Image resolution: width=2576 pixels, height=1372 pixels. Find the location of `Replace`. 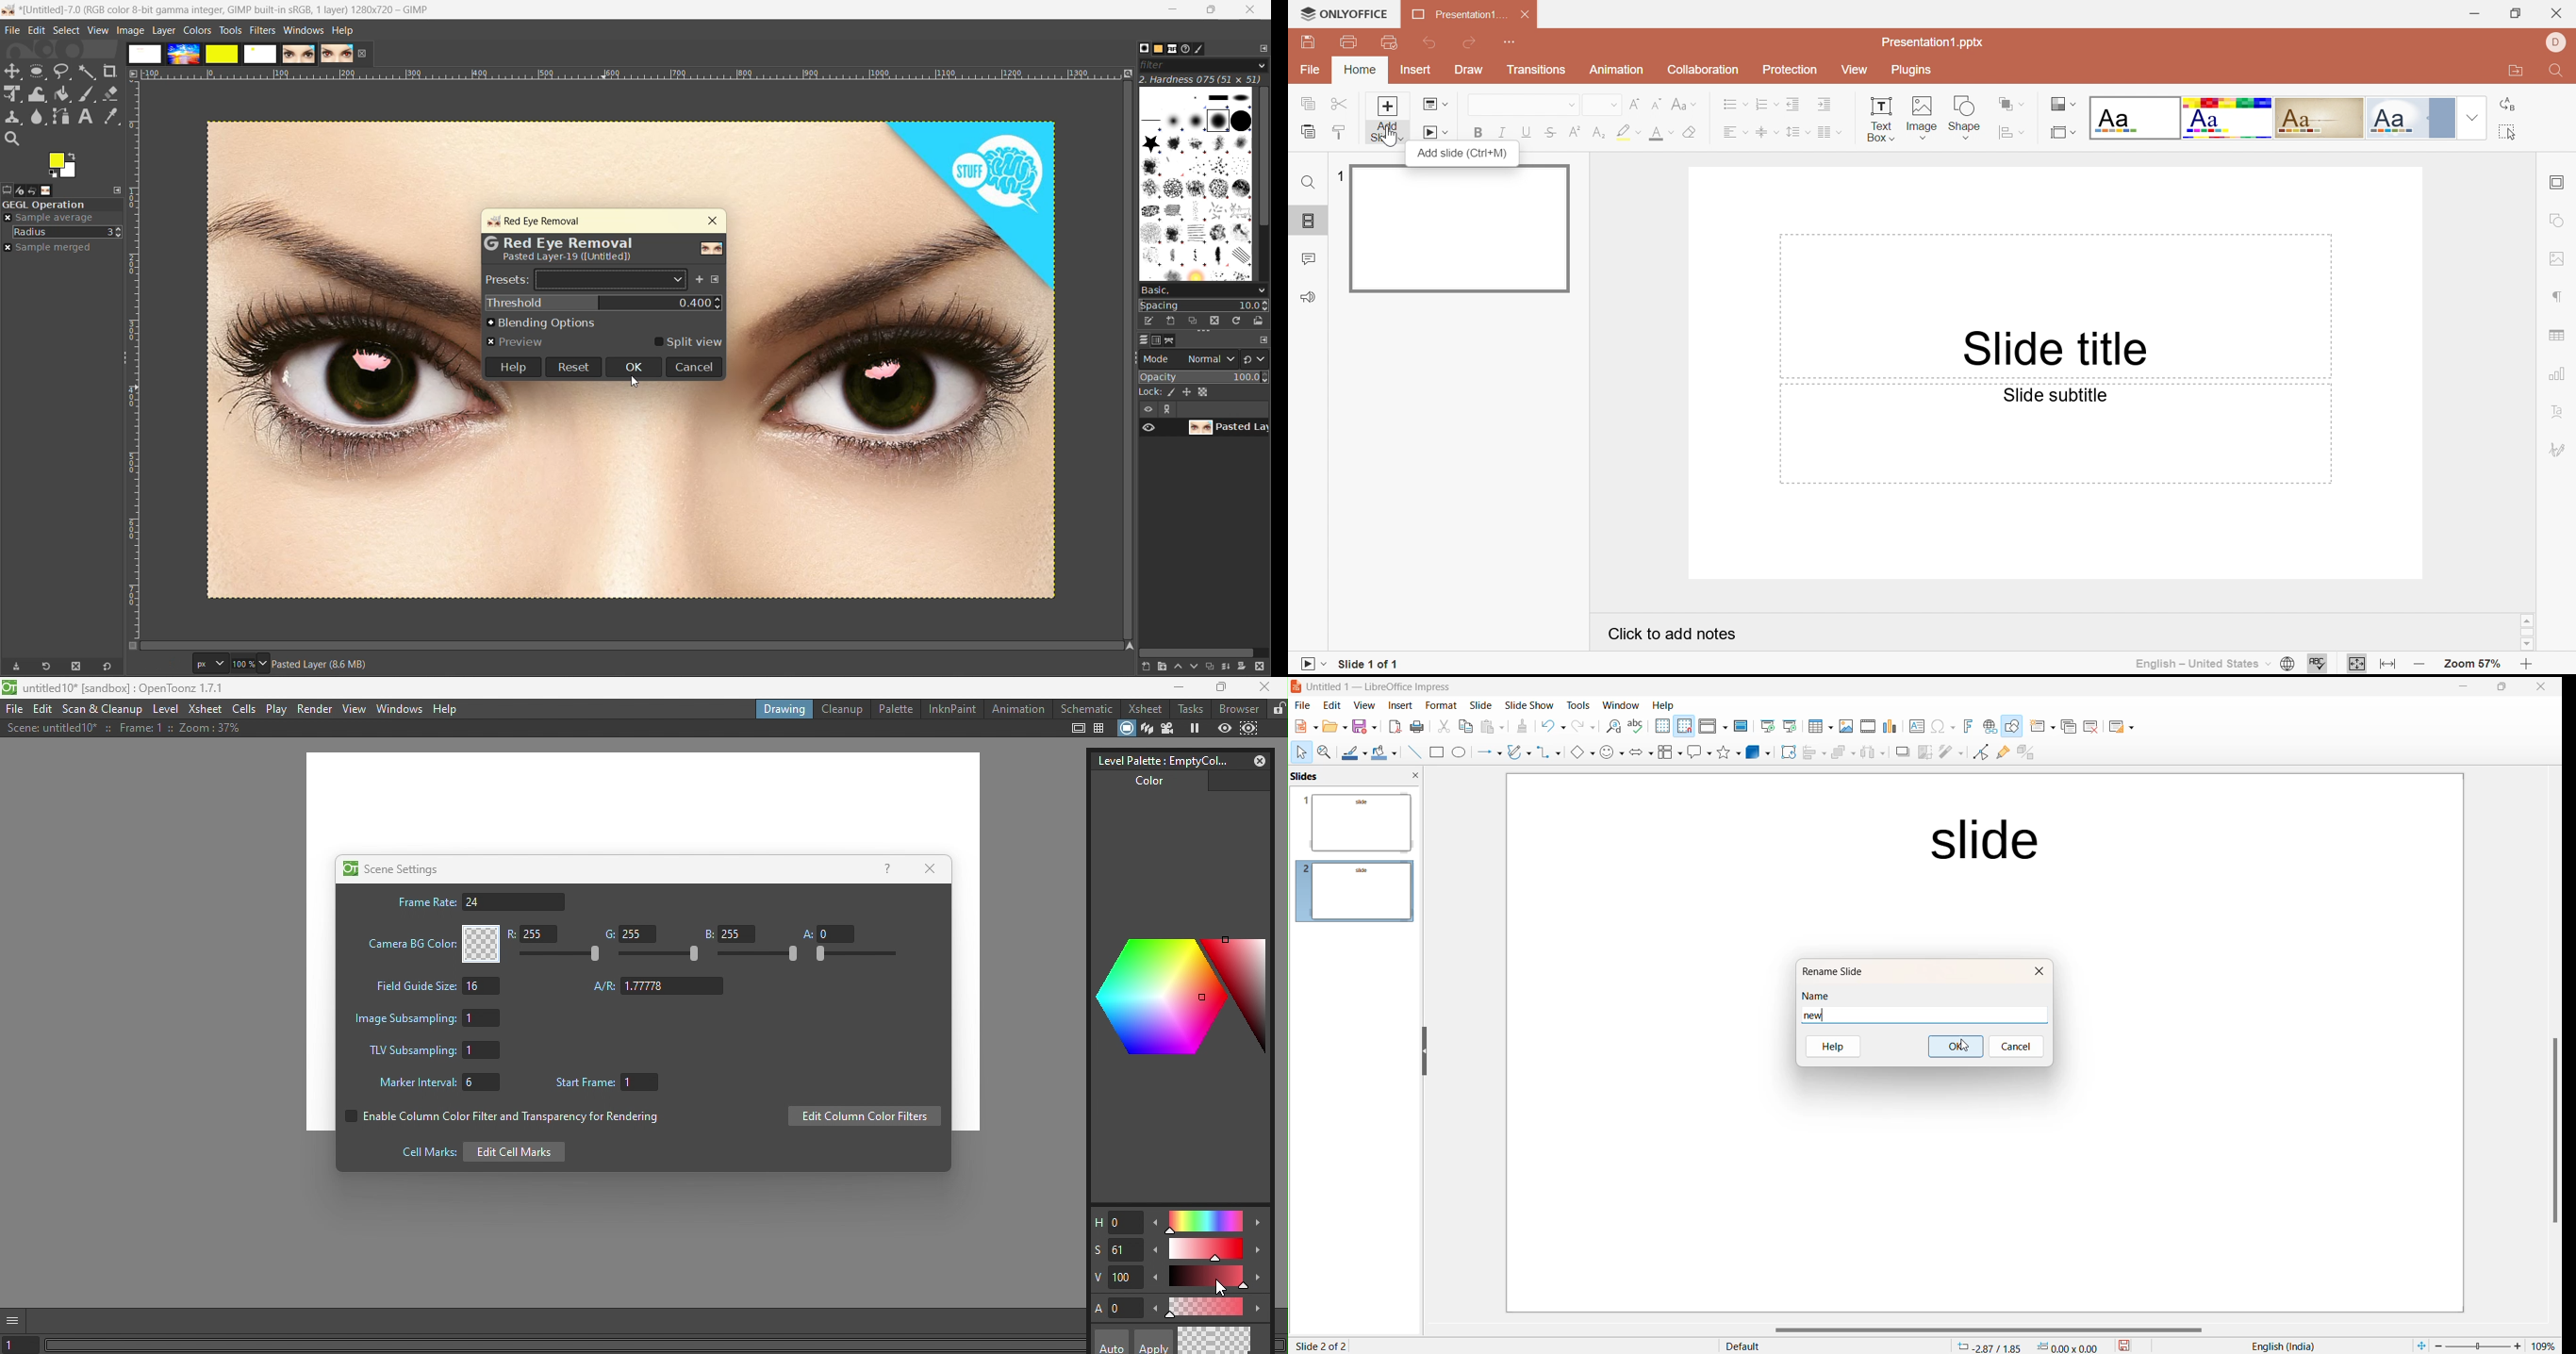

Replace is located at coordinates (2506, 104).